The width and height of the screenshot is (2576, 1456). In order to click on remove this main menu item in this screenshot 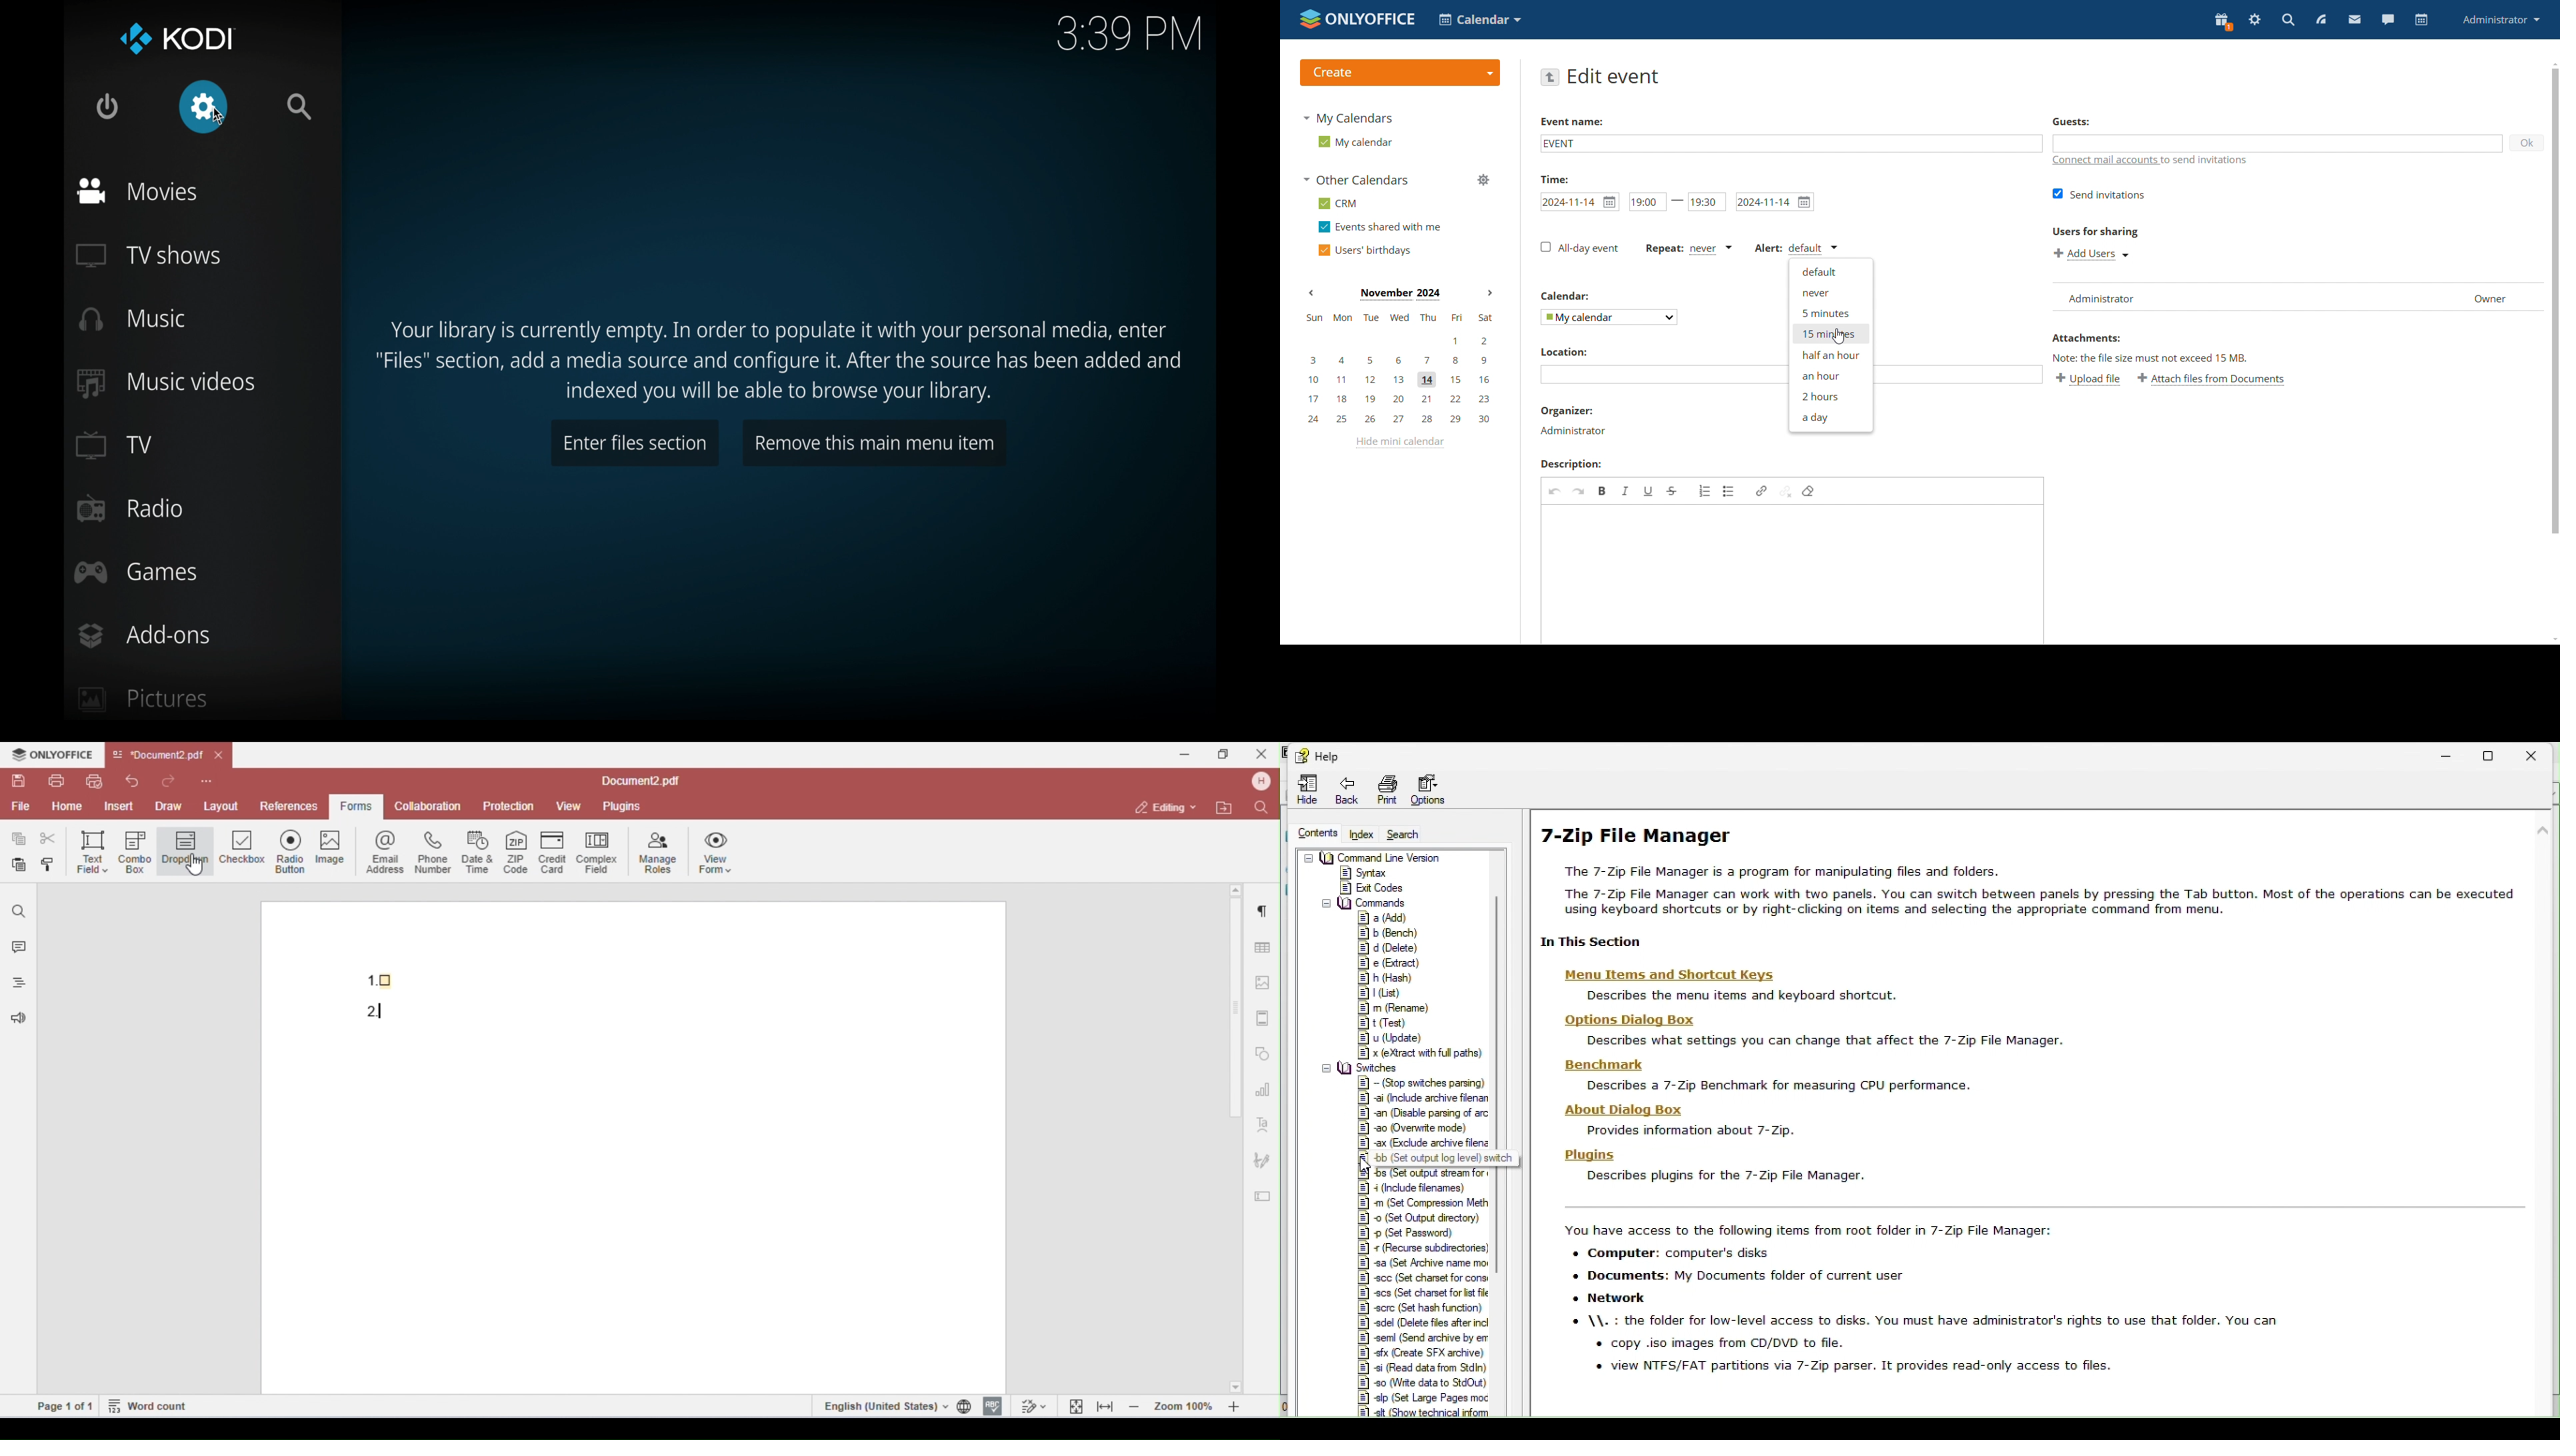, I will do `click(875, 443)`.